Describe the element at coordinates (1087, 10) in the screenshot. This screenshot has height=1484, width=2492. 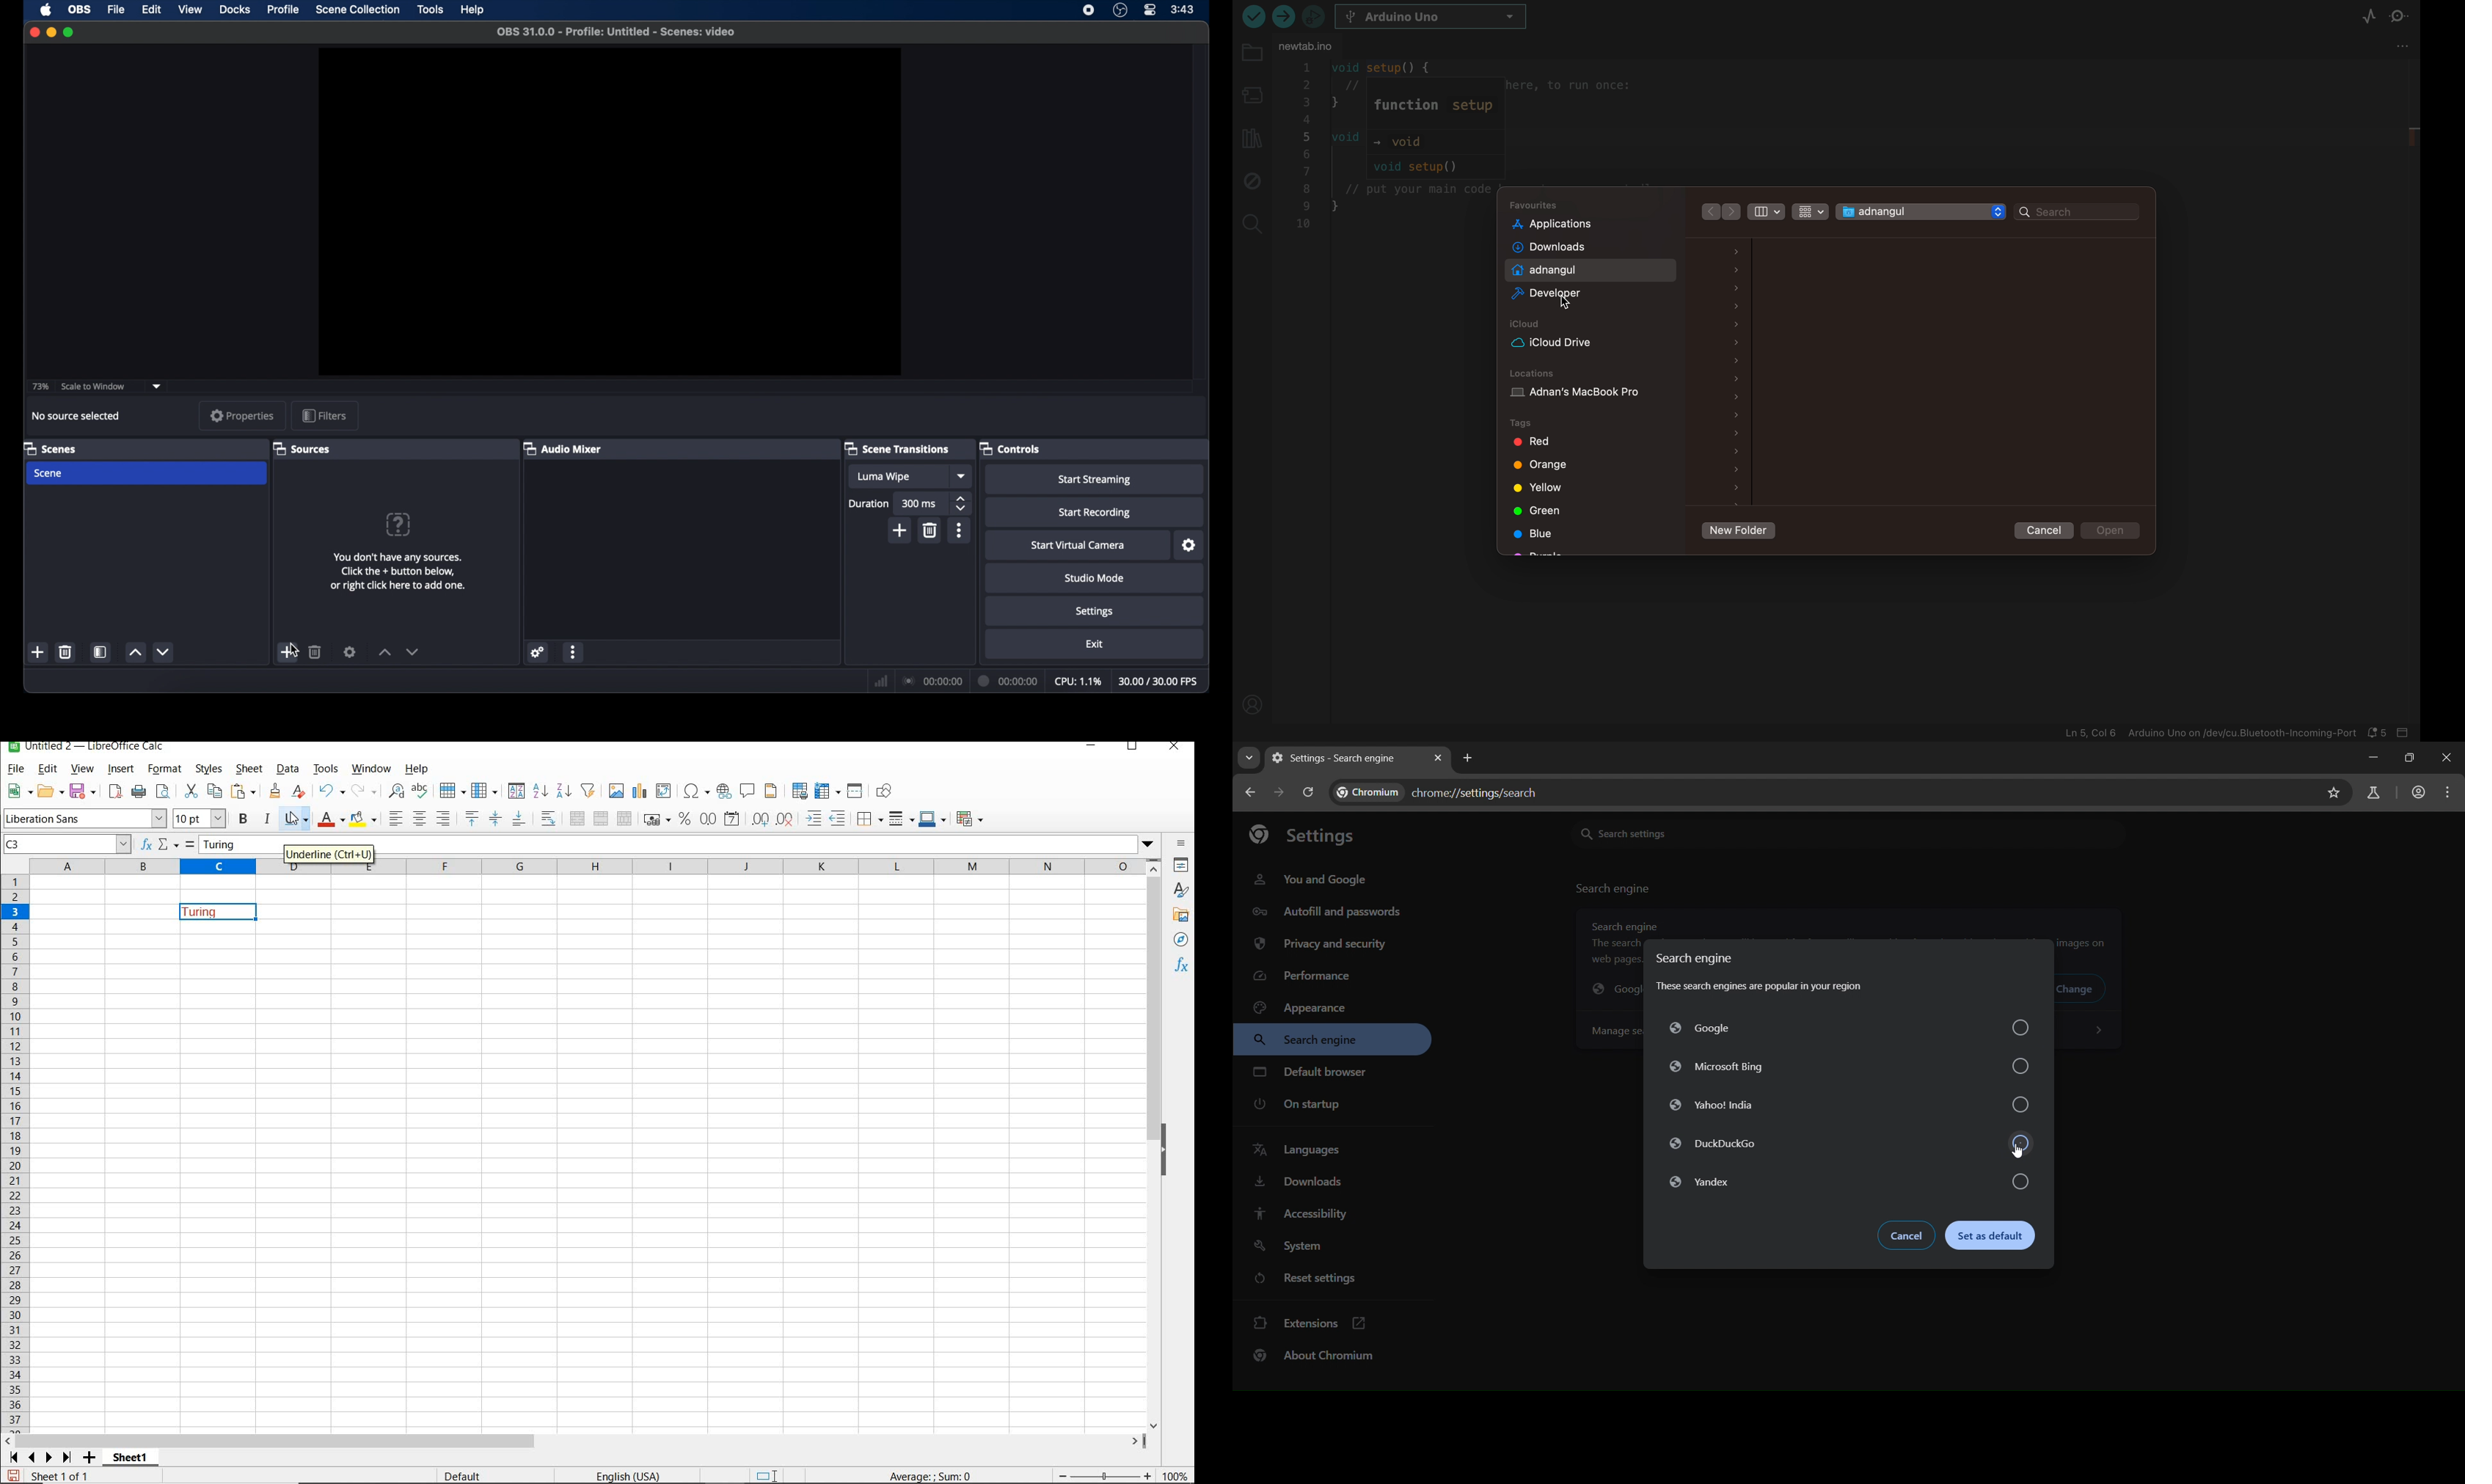
I see `screen recorder icon` at that location.